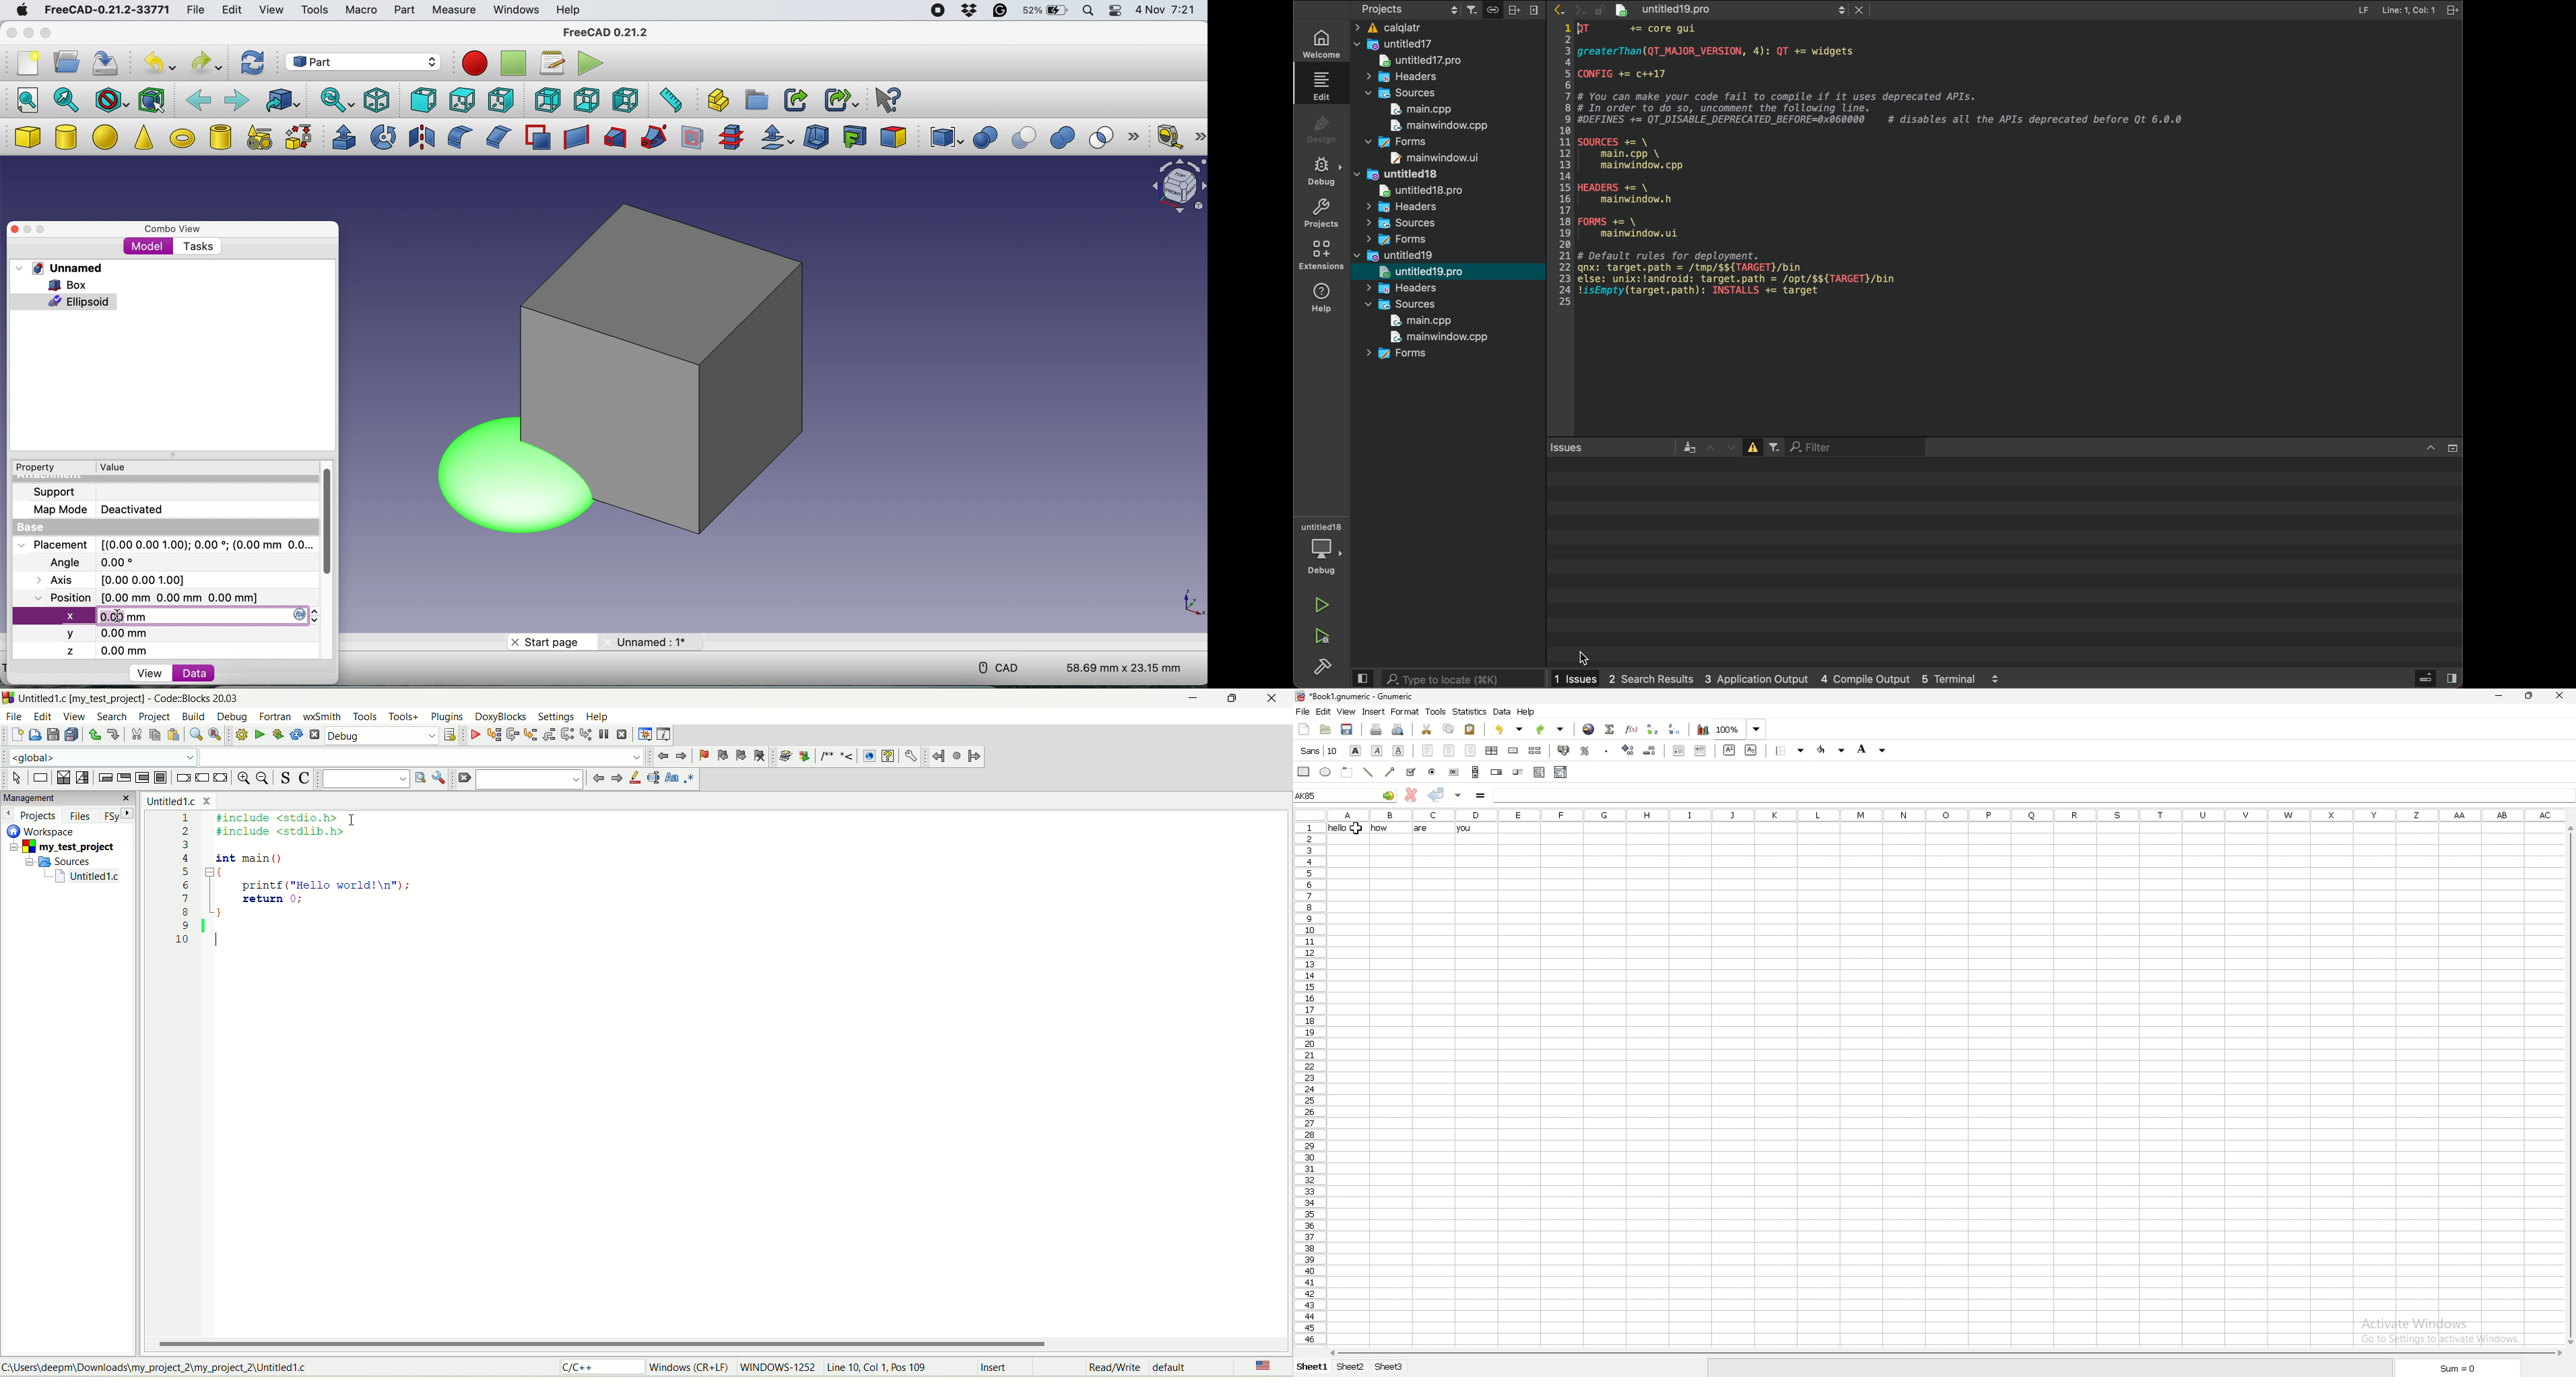 This screenshot has width=2576, height=1400. Describe the element at coordinates (1422, 829) in the screenshot. I see `are` at that location.